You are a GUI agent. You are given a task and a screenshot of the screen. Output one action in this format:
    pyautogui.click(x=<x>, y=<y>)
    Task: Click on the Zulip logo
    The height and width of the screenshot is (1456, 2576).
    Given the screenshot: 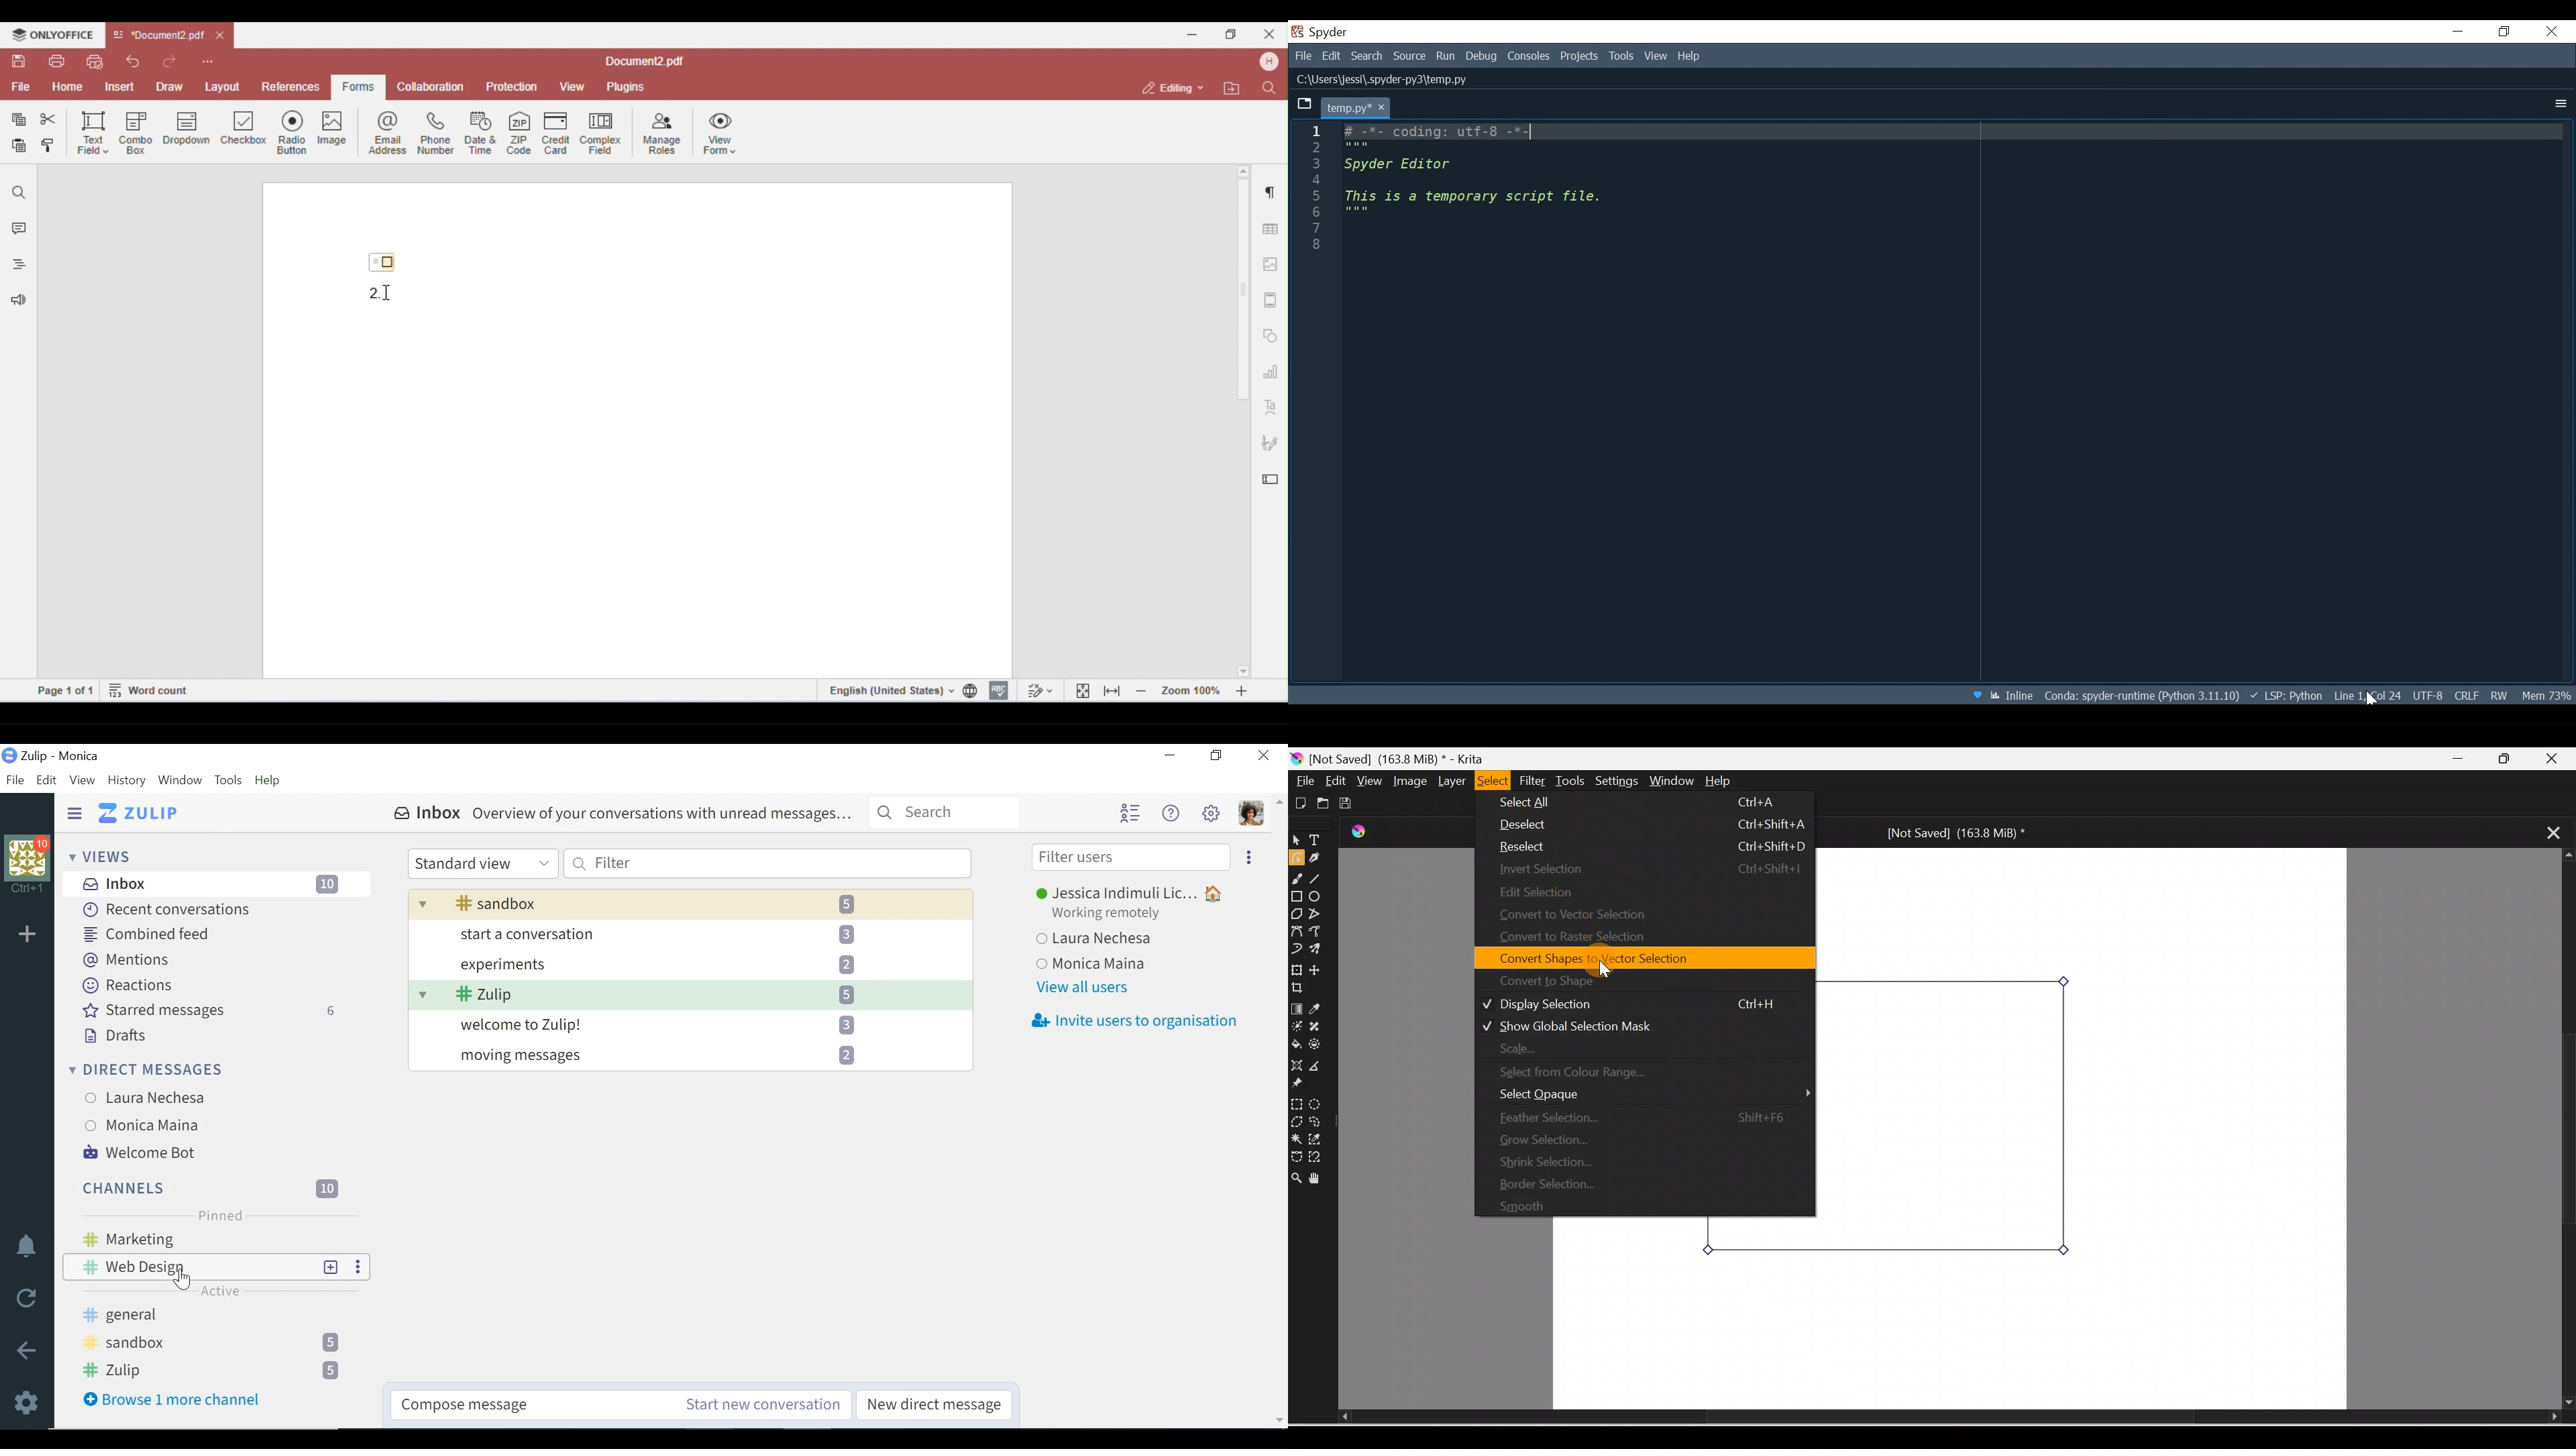 What is the action you would take?
    pyautogui.click(x=9, y=755)
    